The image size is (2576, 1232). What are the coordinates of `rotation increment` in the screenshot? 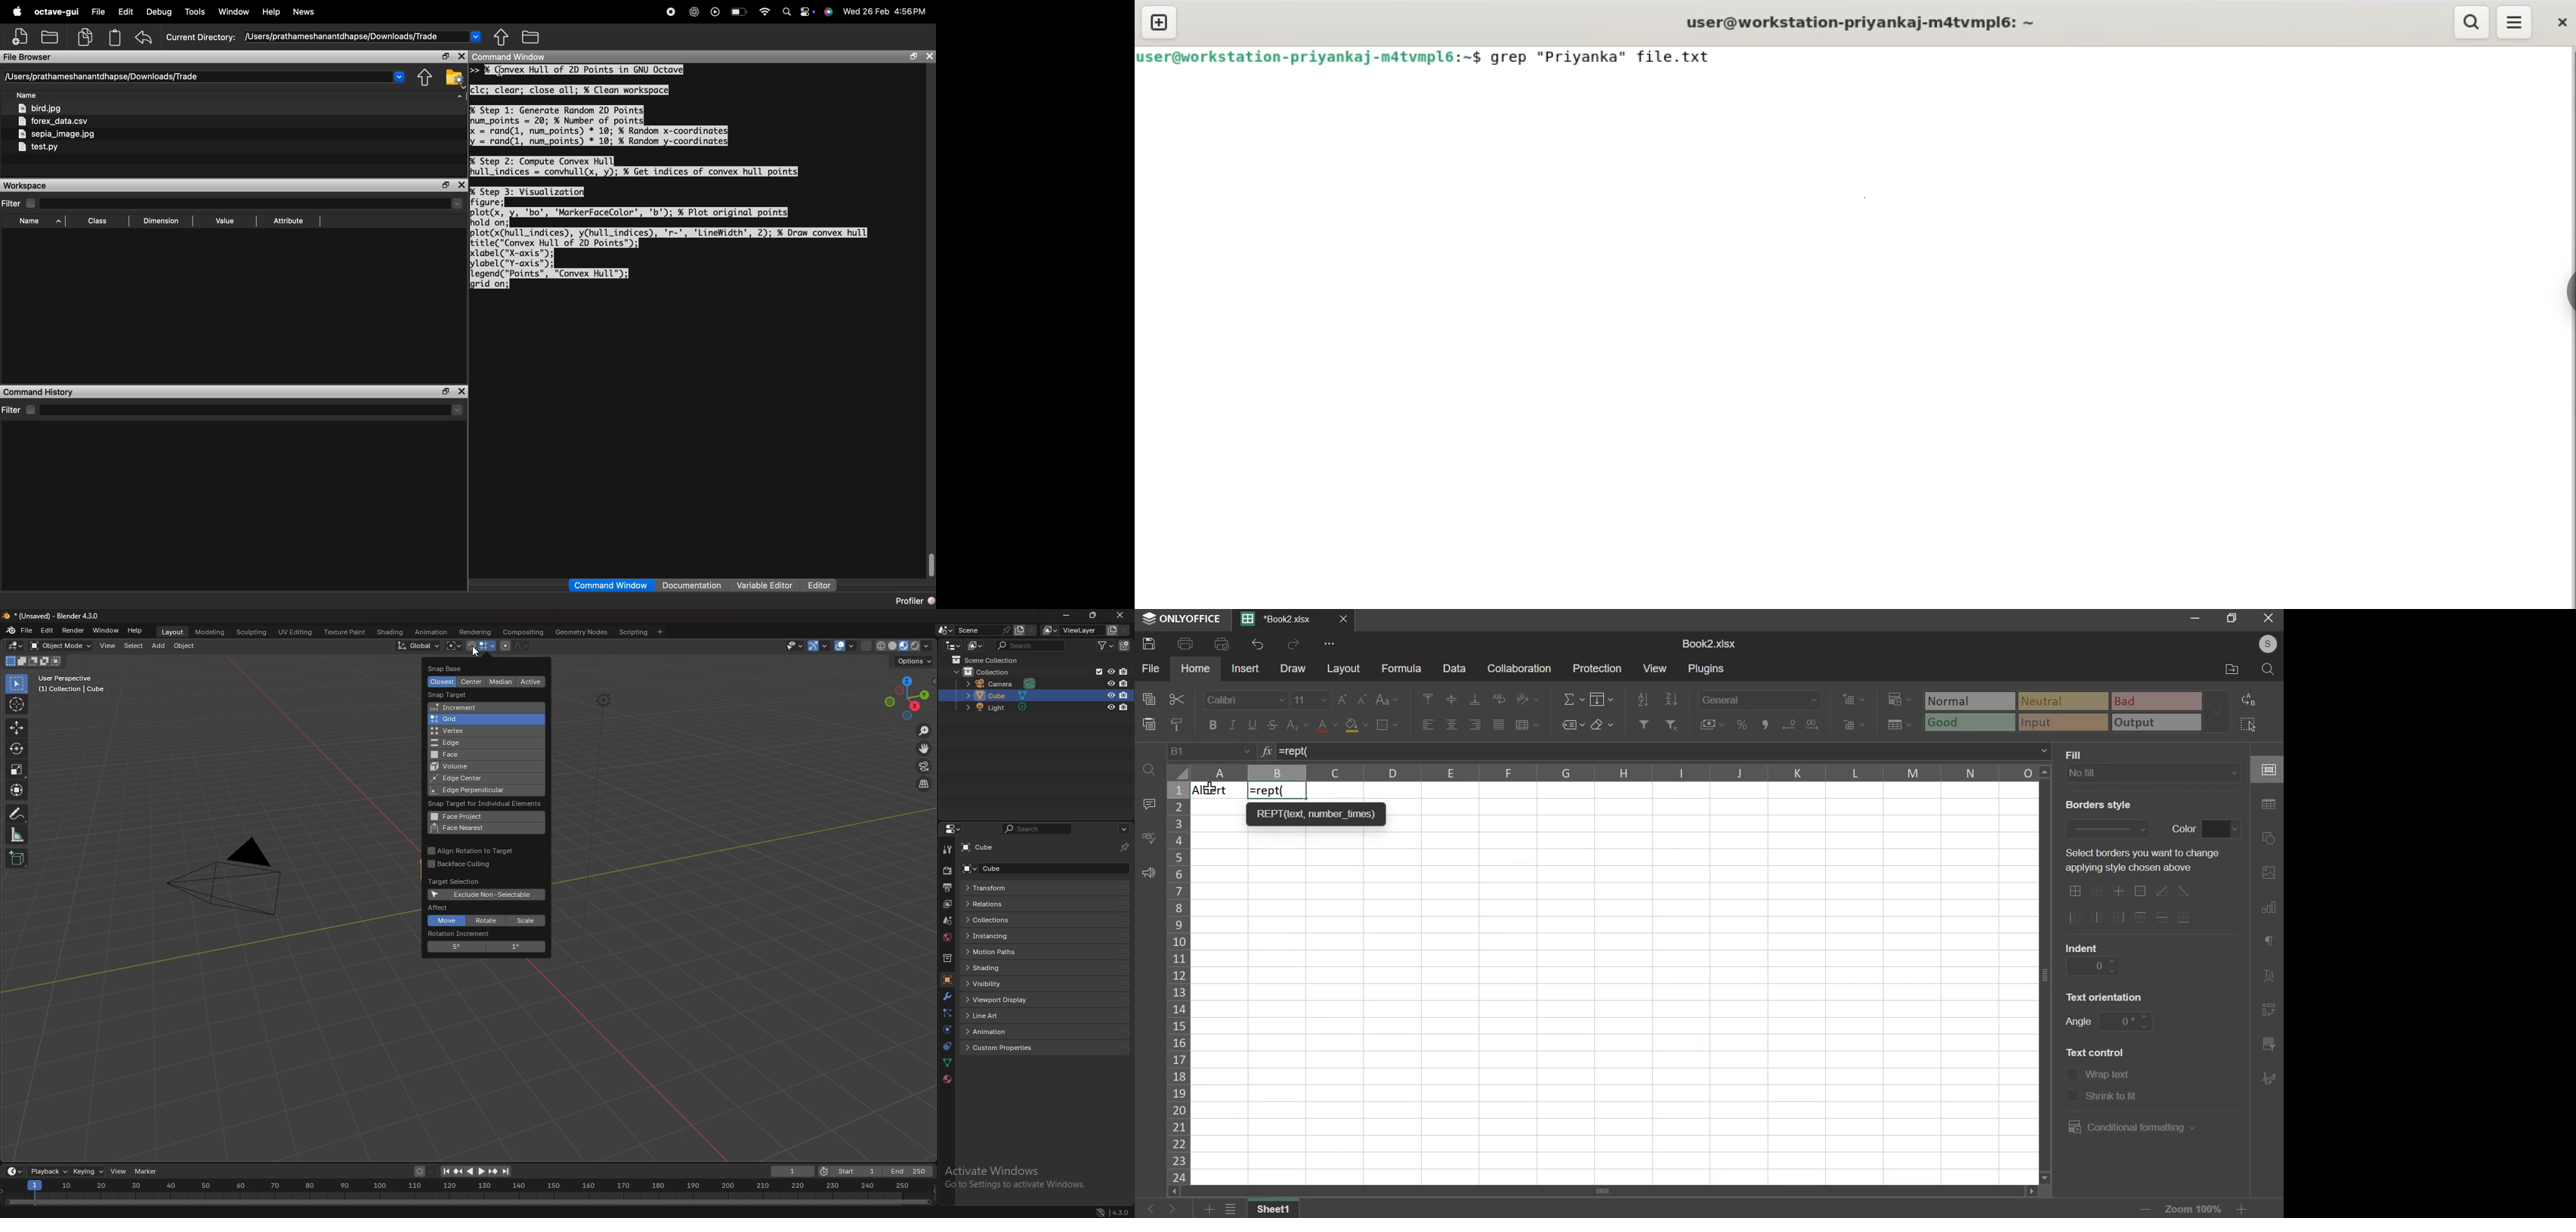 It's located at (469, 934).